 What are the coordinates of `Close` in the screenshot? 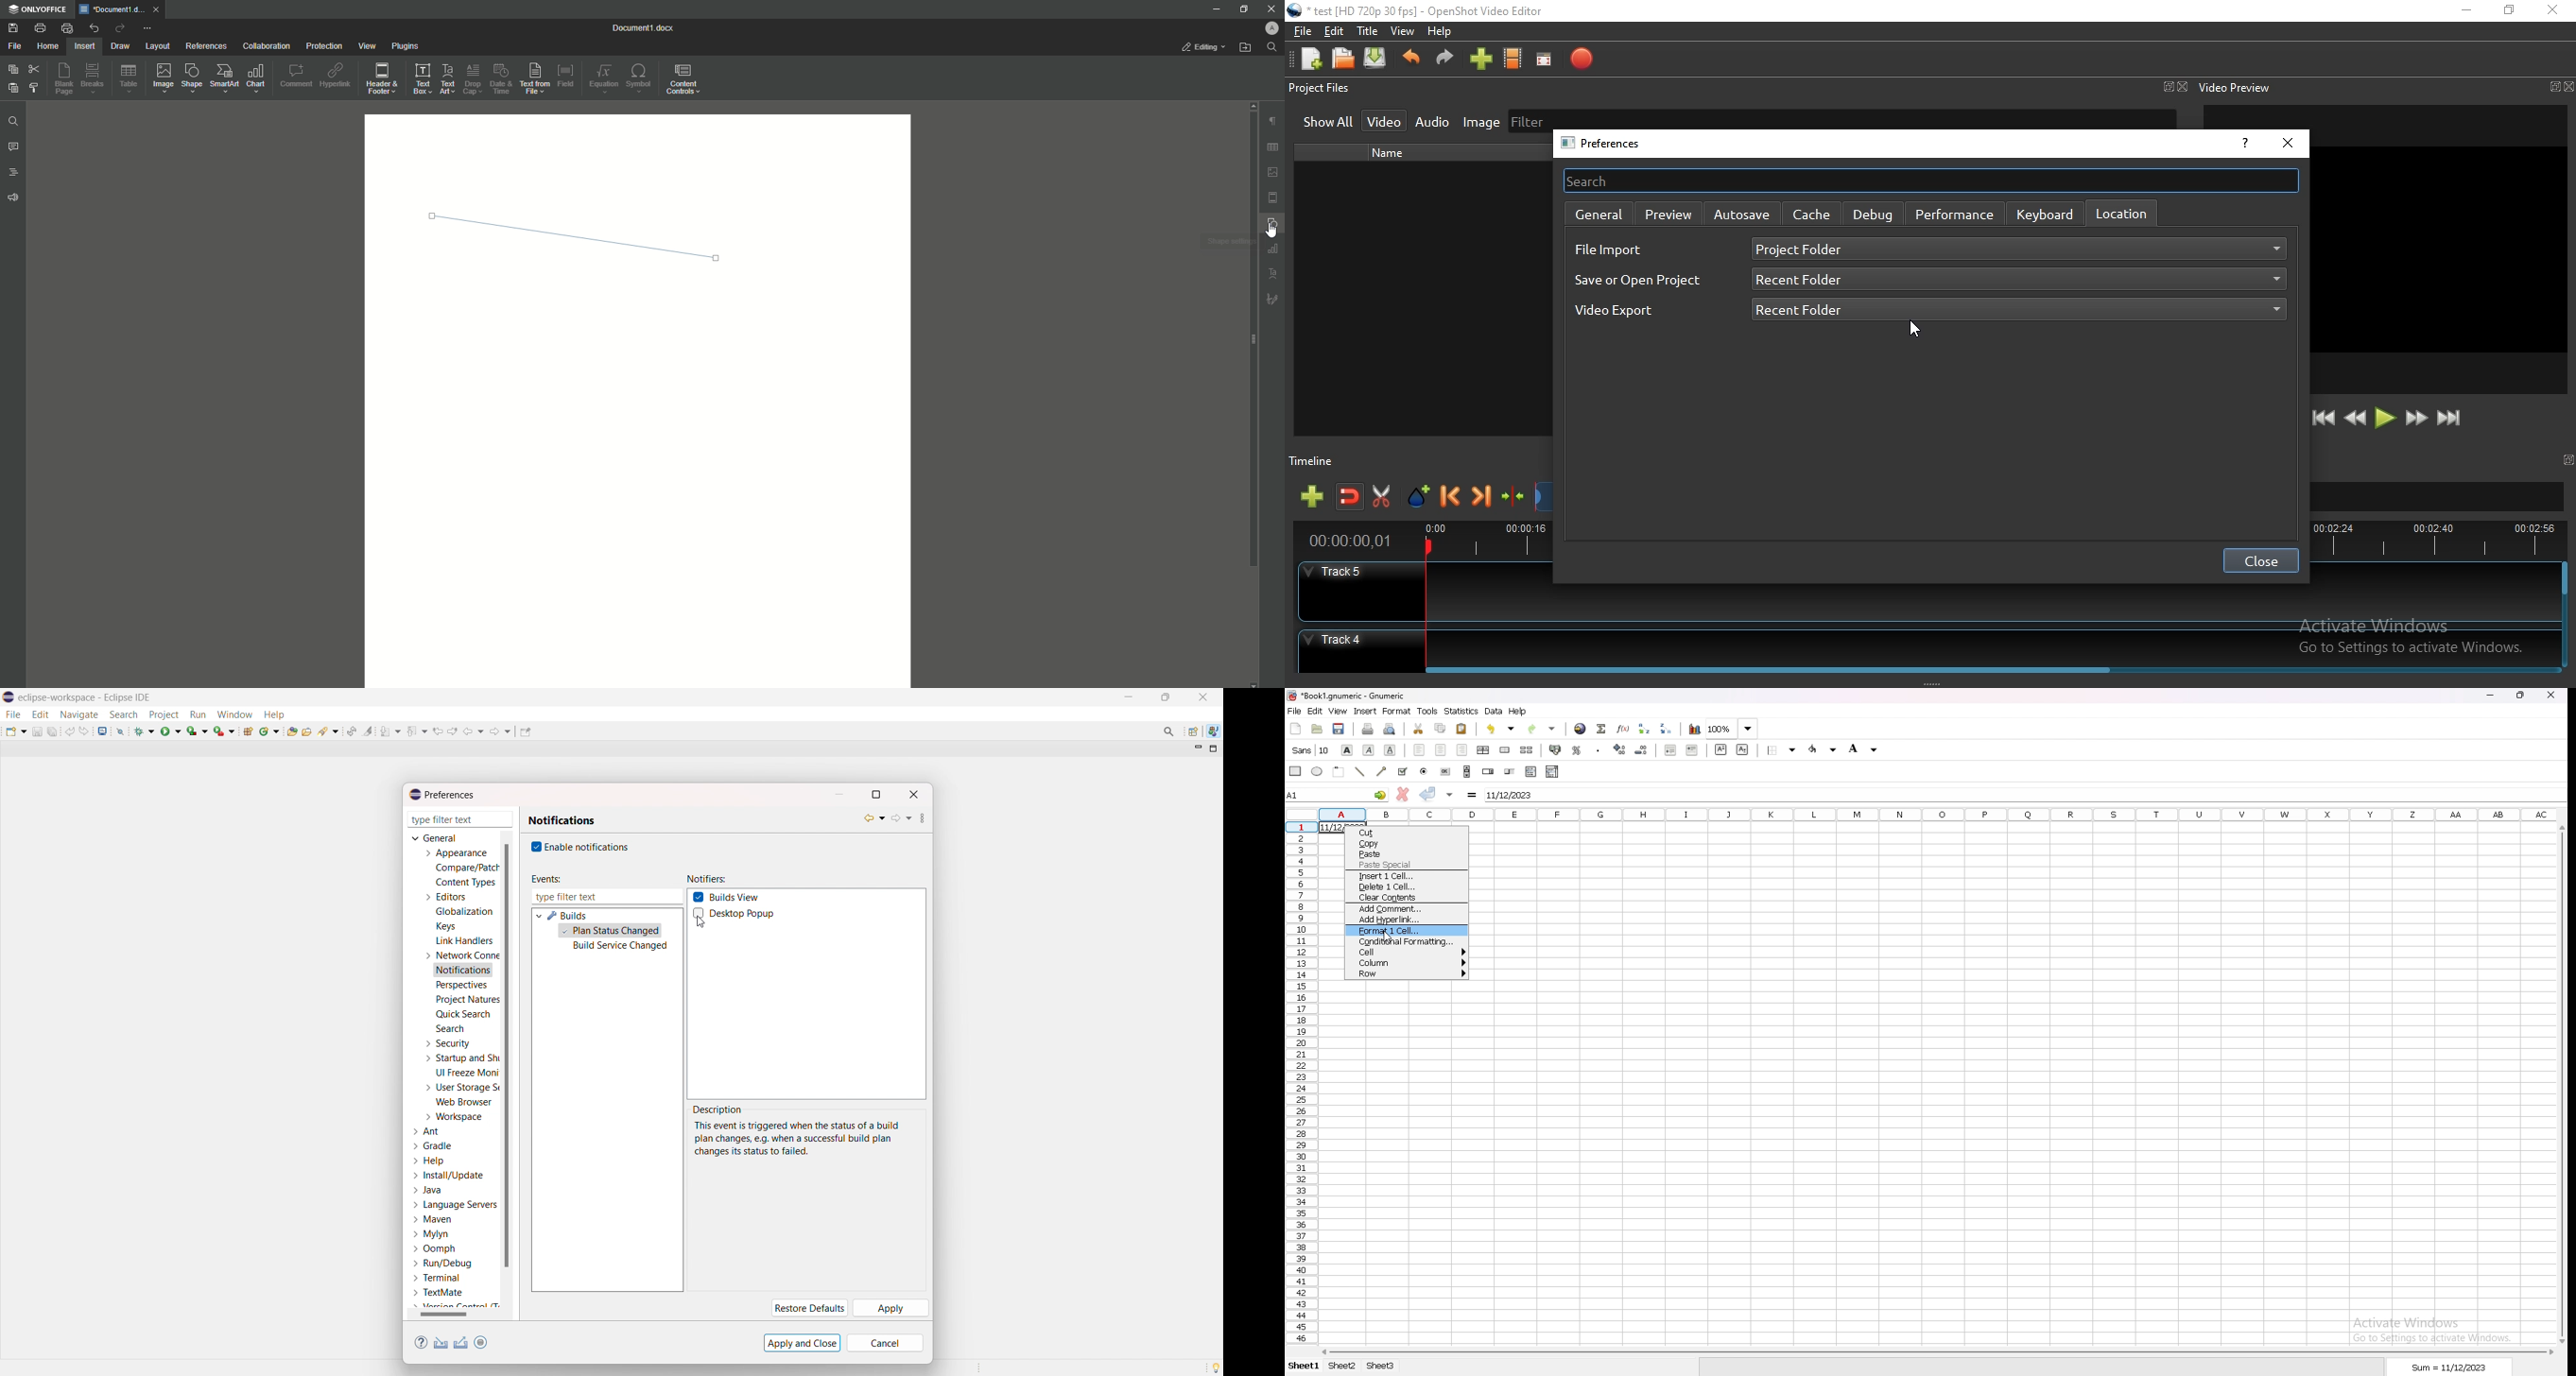 It's located at (1273, 9).